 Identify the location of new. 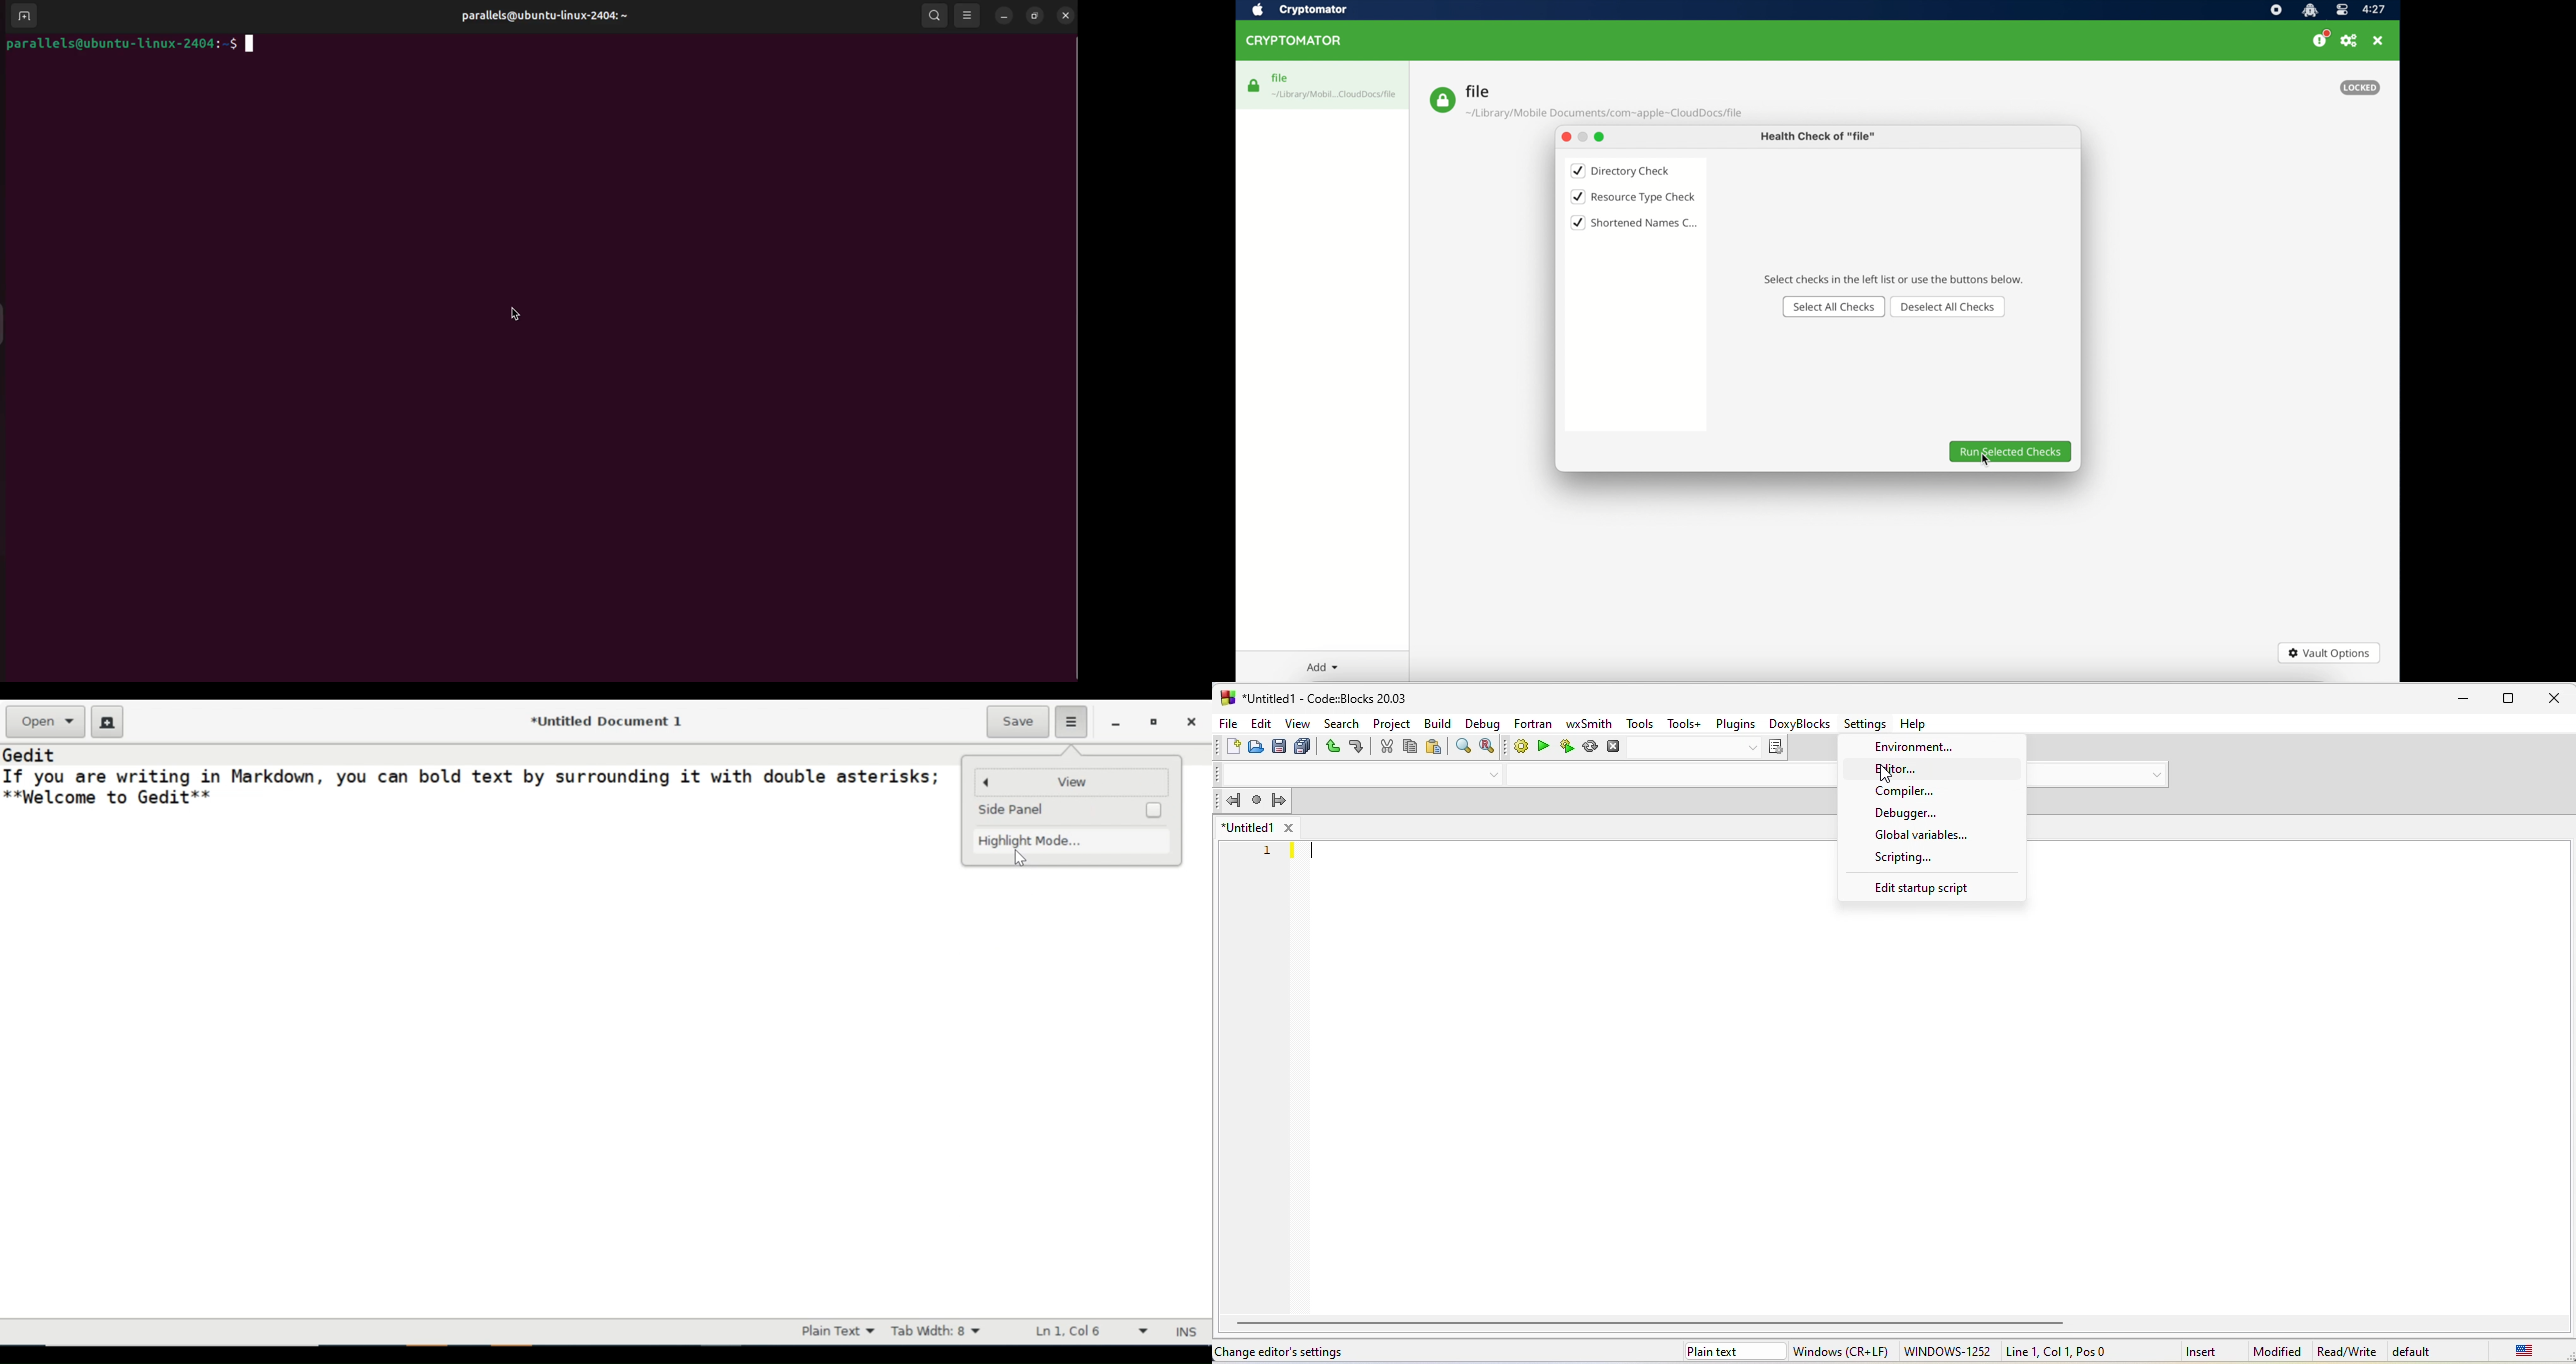
(1233, 747).